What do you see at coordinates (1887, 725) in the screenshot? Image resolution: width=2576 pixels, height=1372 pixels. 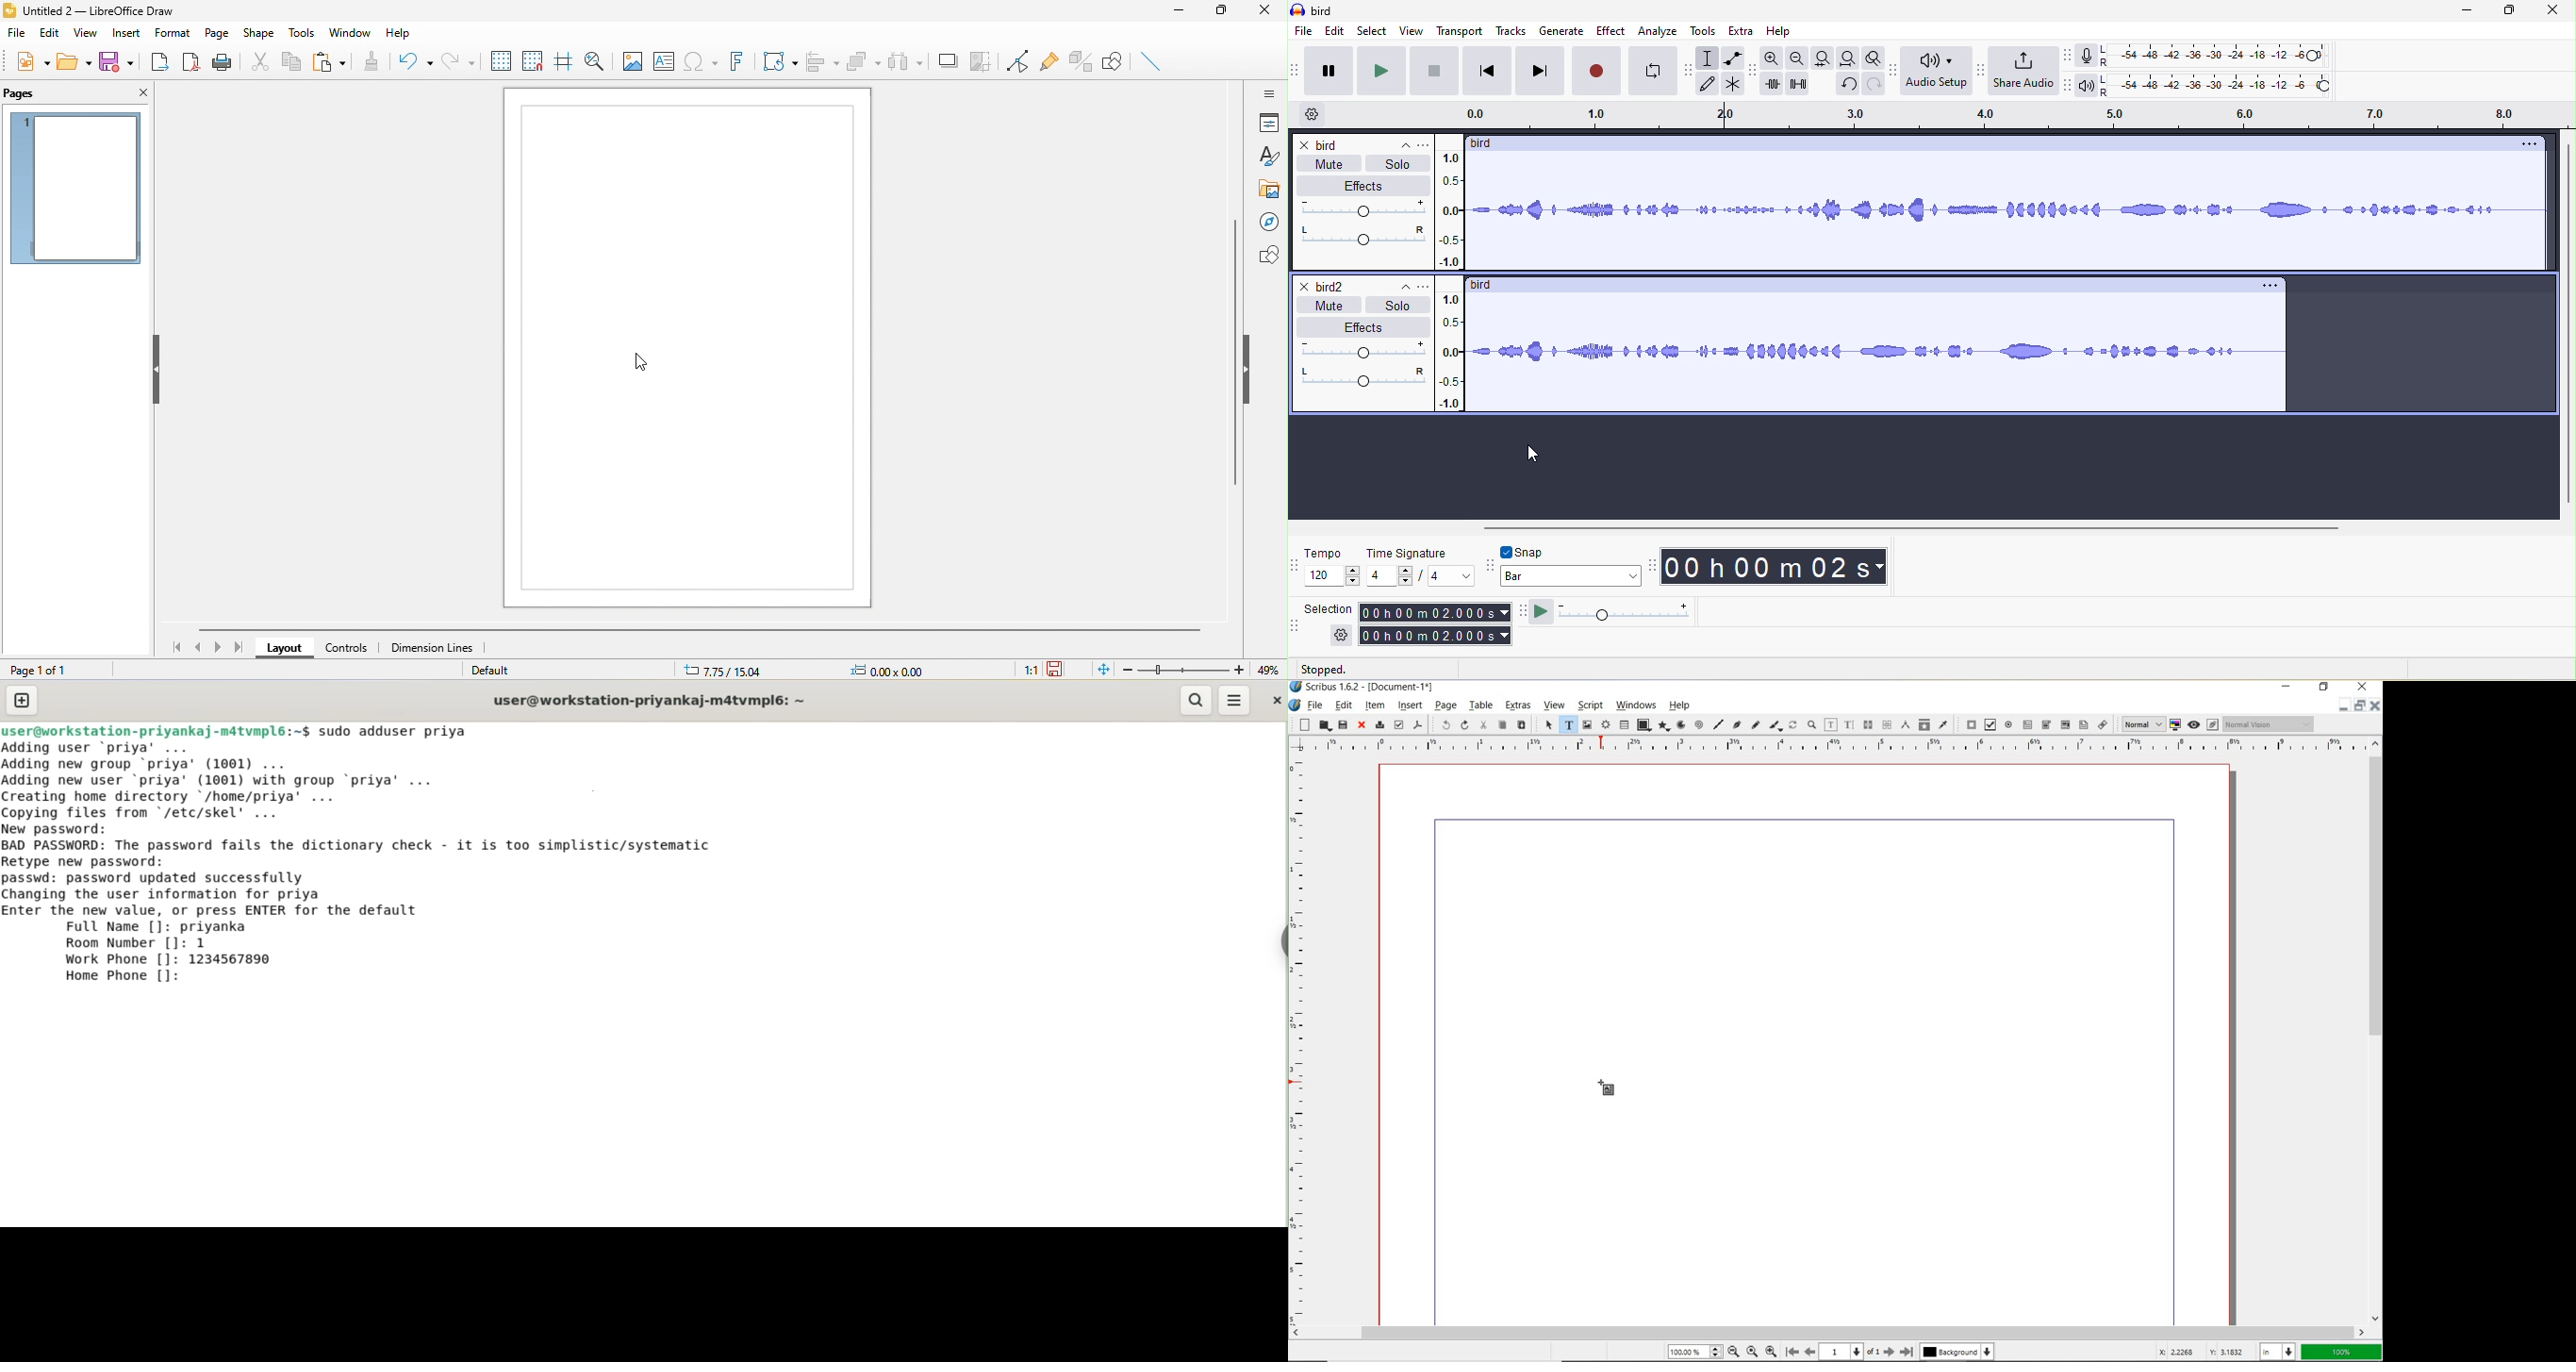 I see `unlink text frames` at bounding box center [1887, 725].